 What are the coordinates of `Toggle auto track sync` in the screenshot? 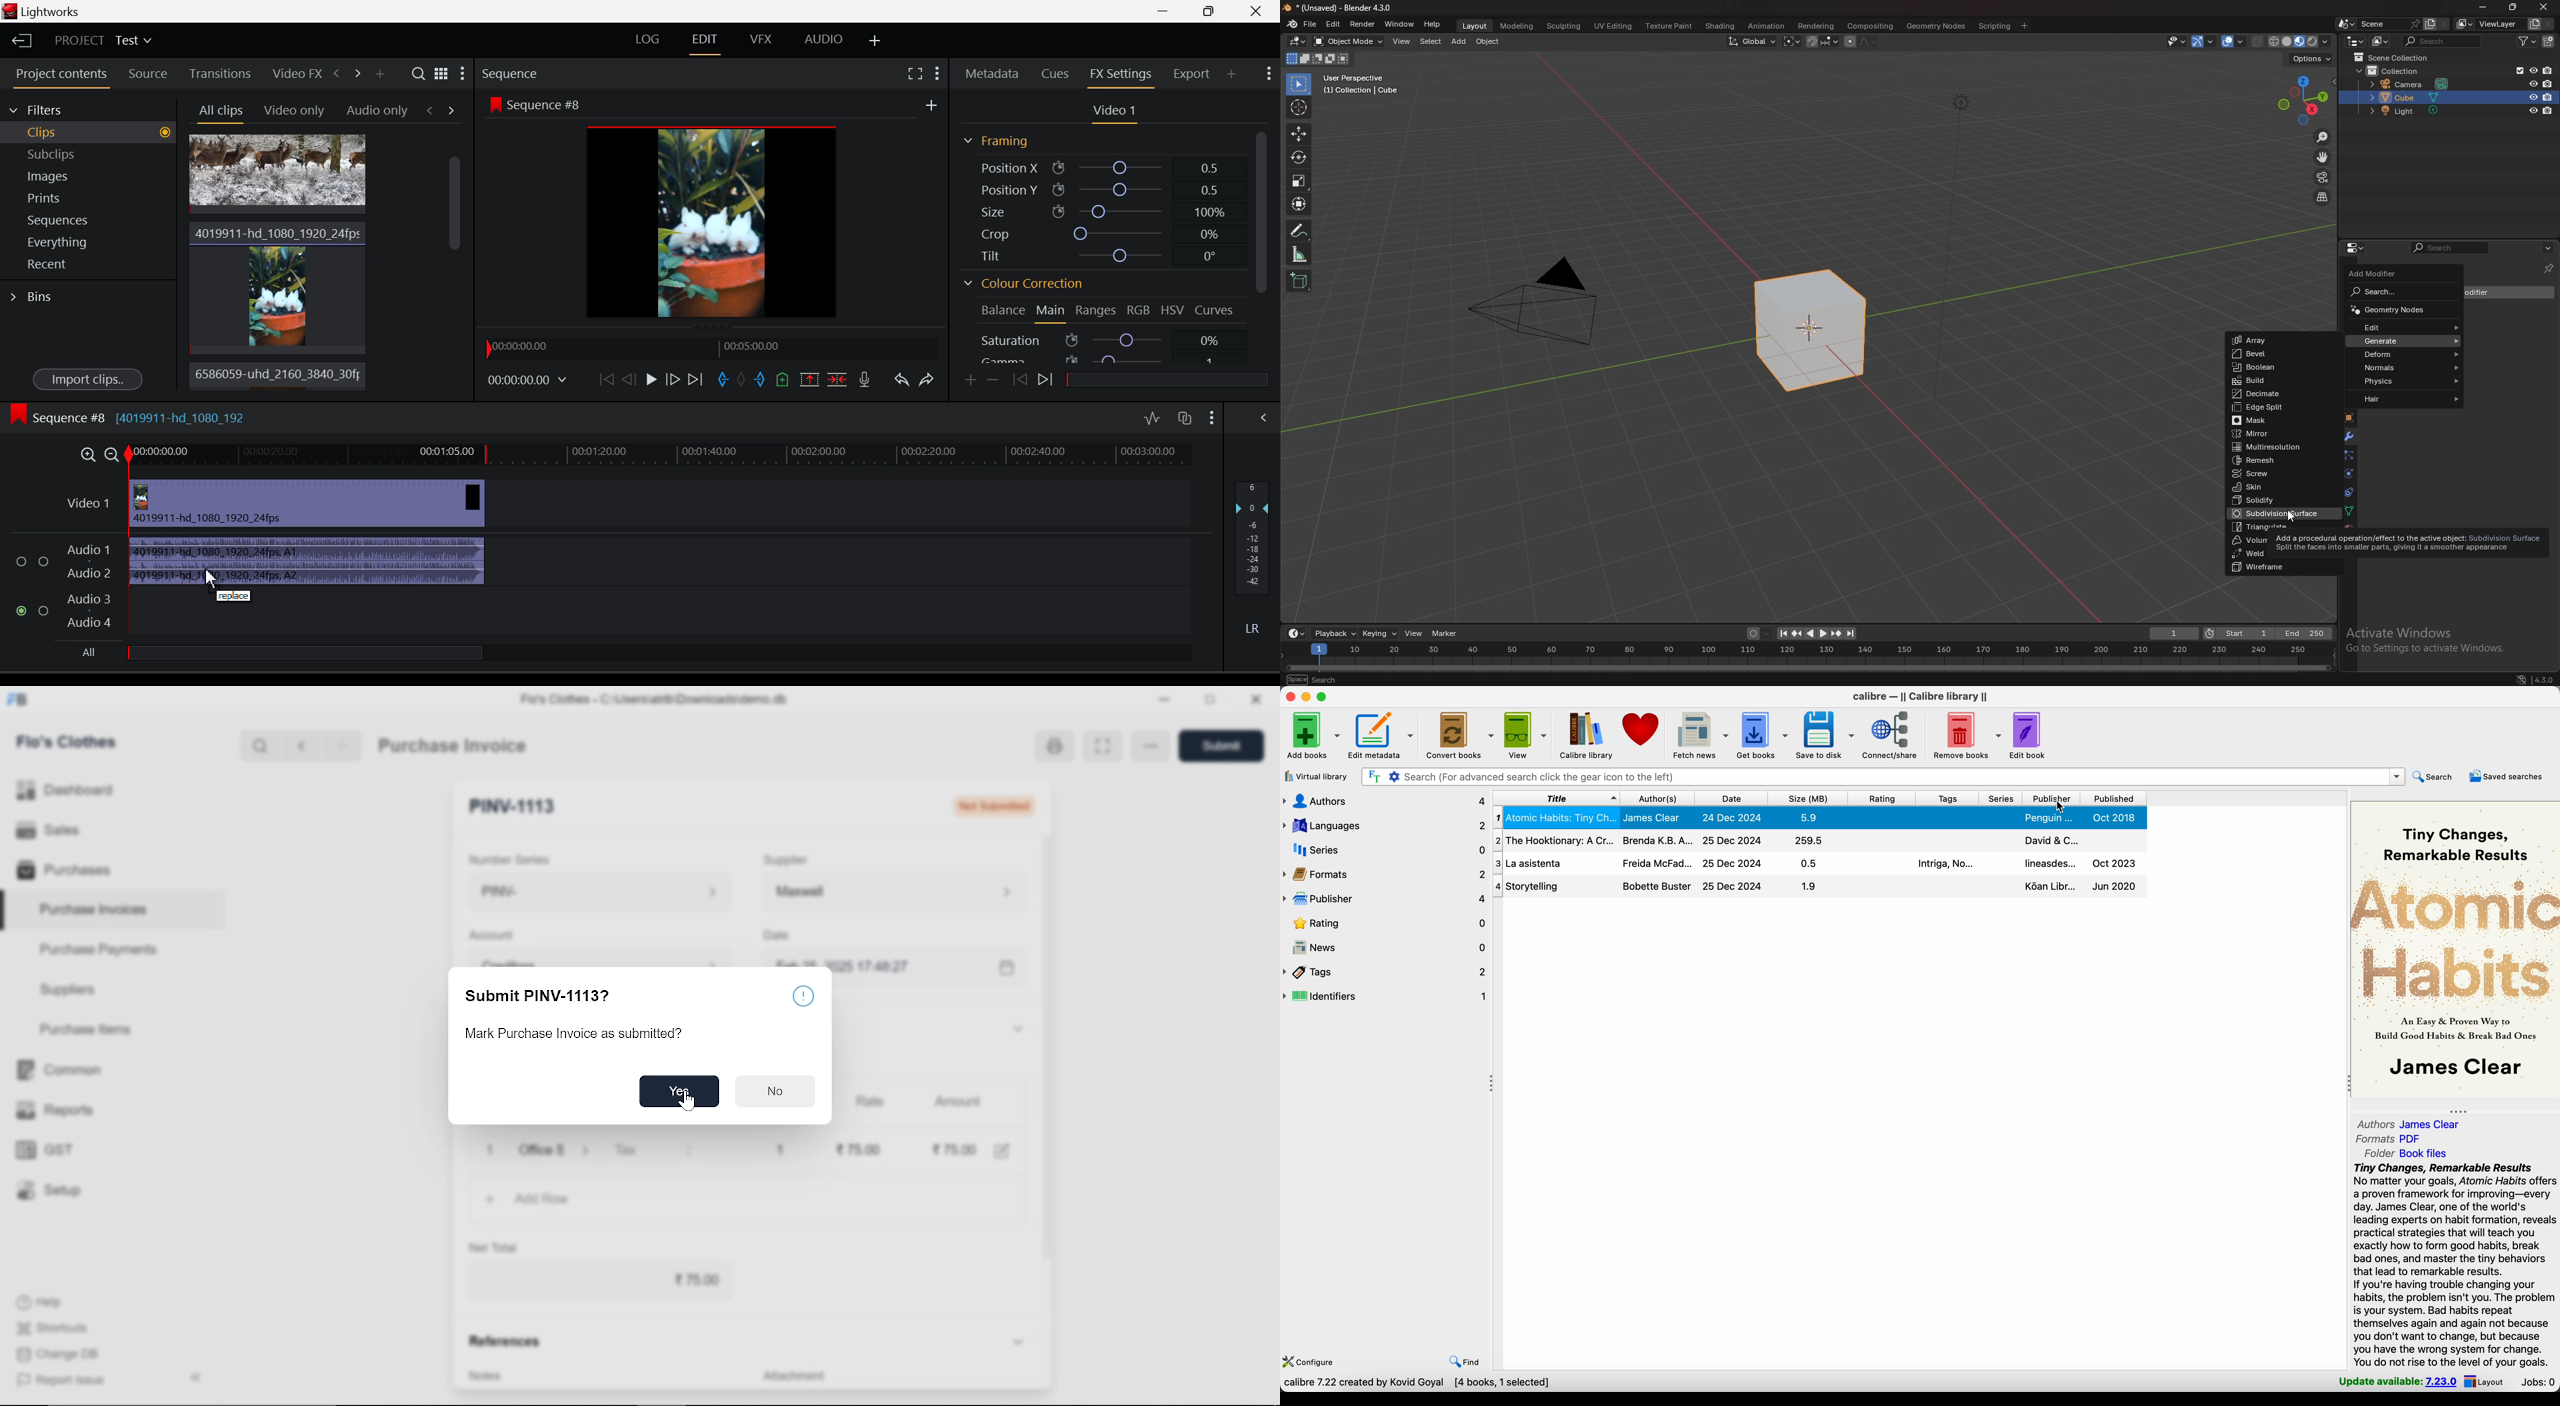 It's located at (1185, 419).